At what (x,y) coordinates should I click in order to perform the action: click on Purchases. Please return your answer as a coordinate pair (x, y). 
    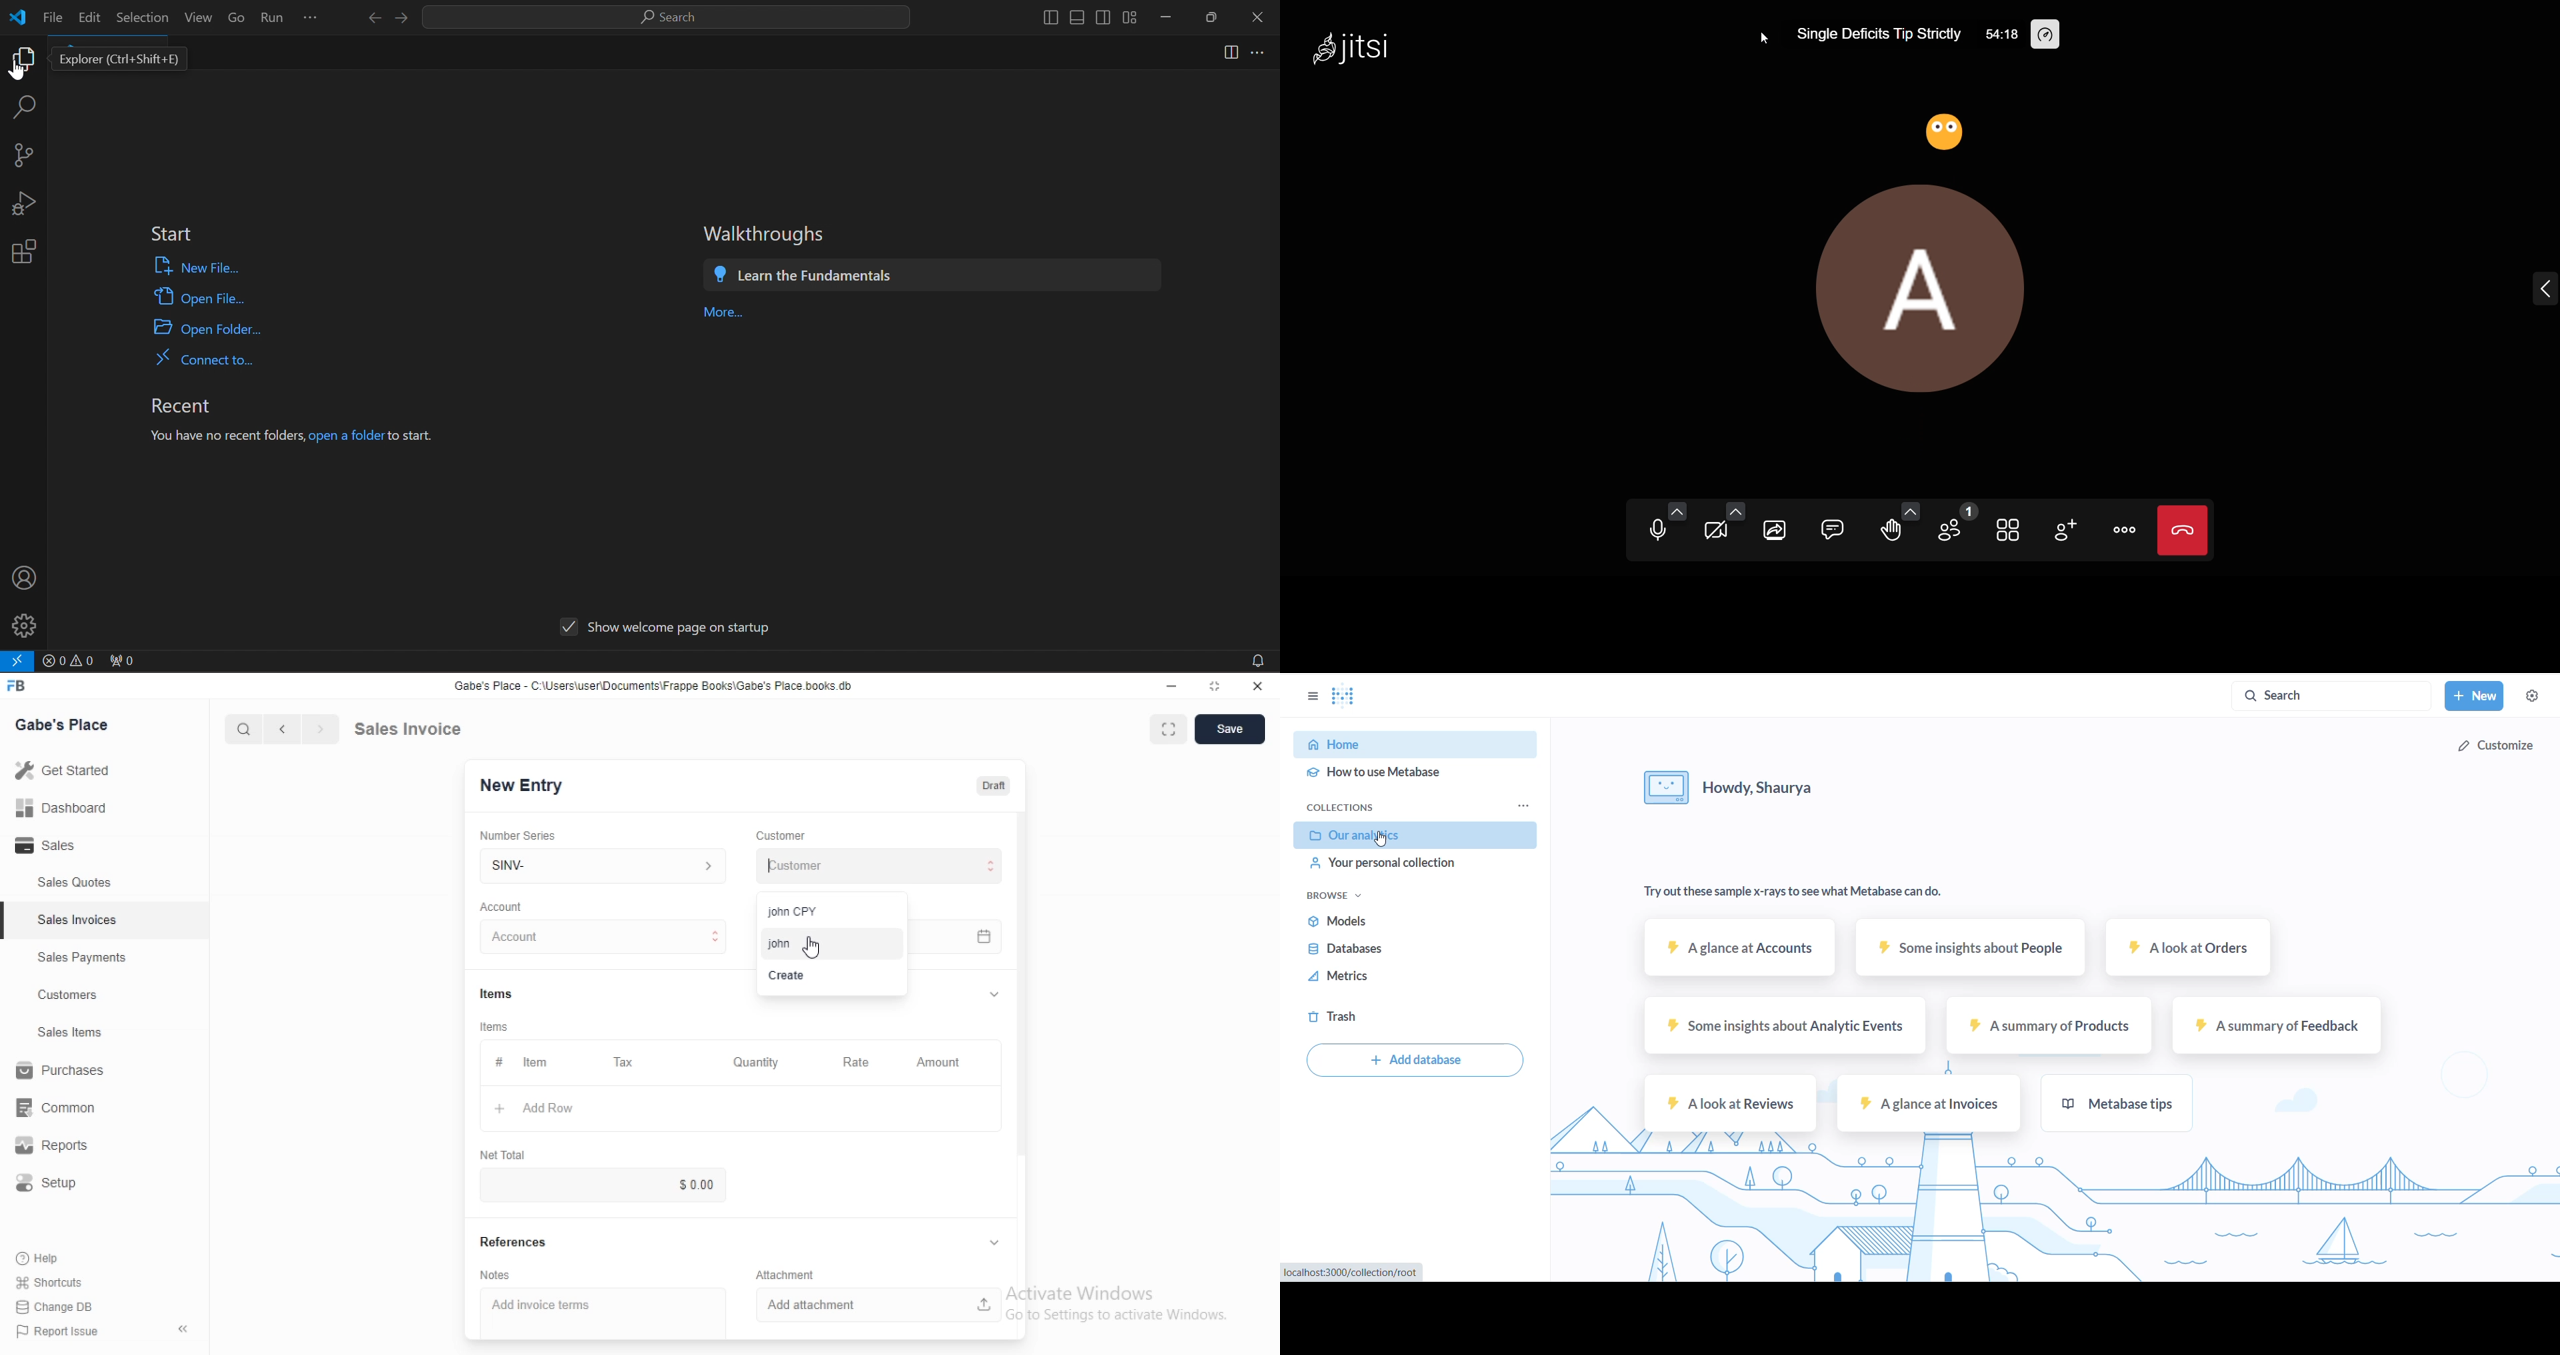
    Looking at the image, I should click on (64, 1073).